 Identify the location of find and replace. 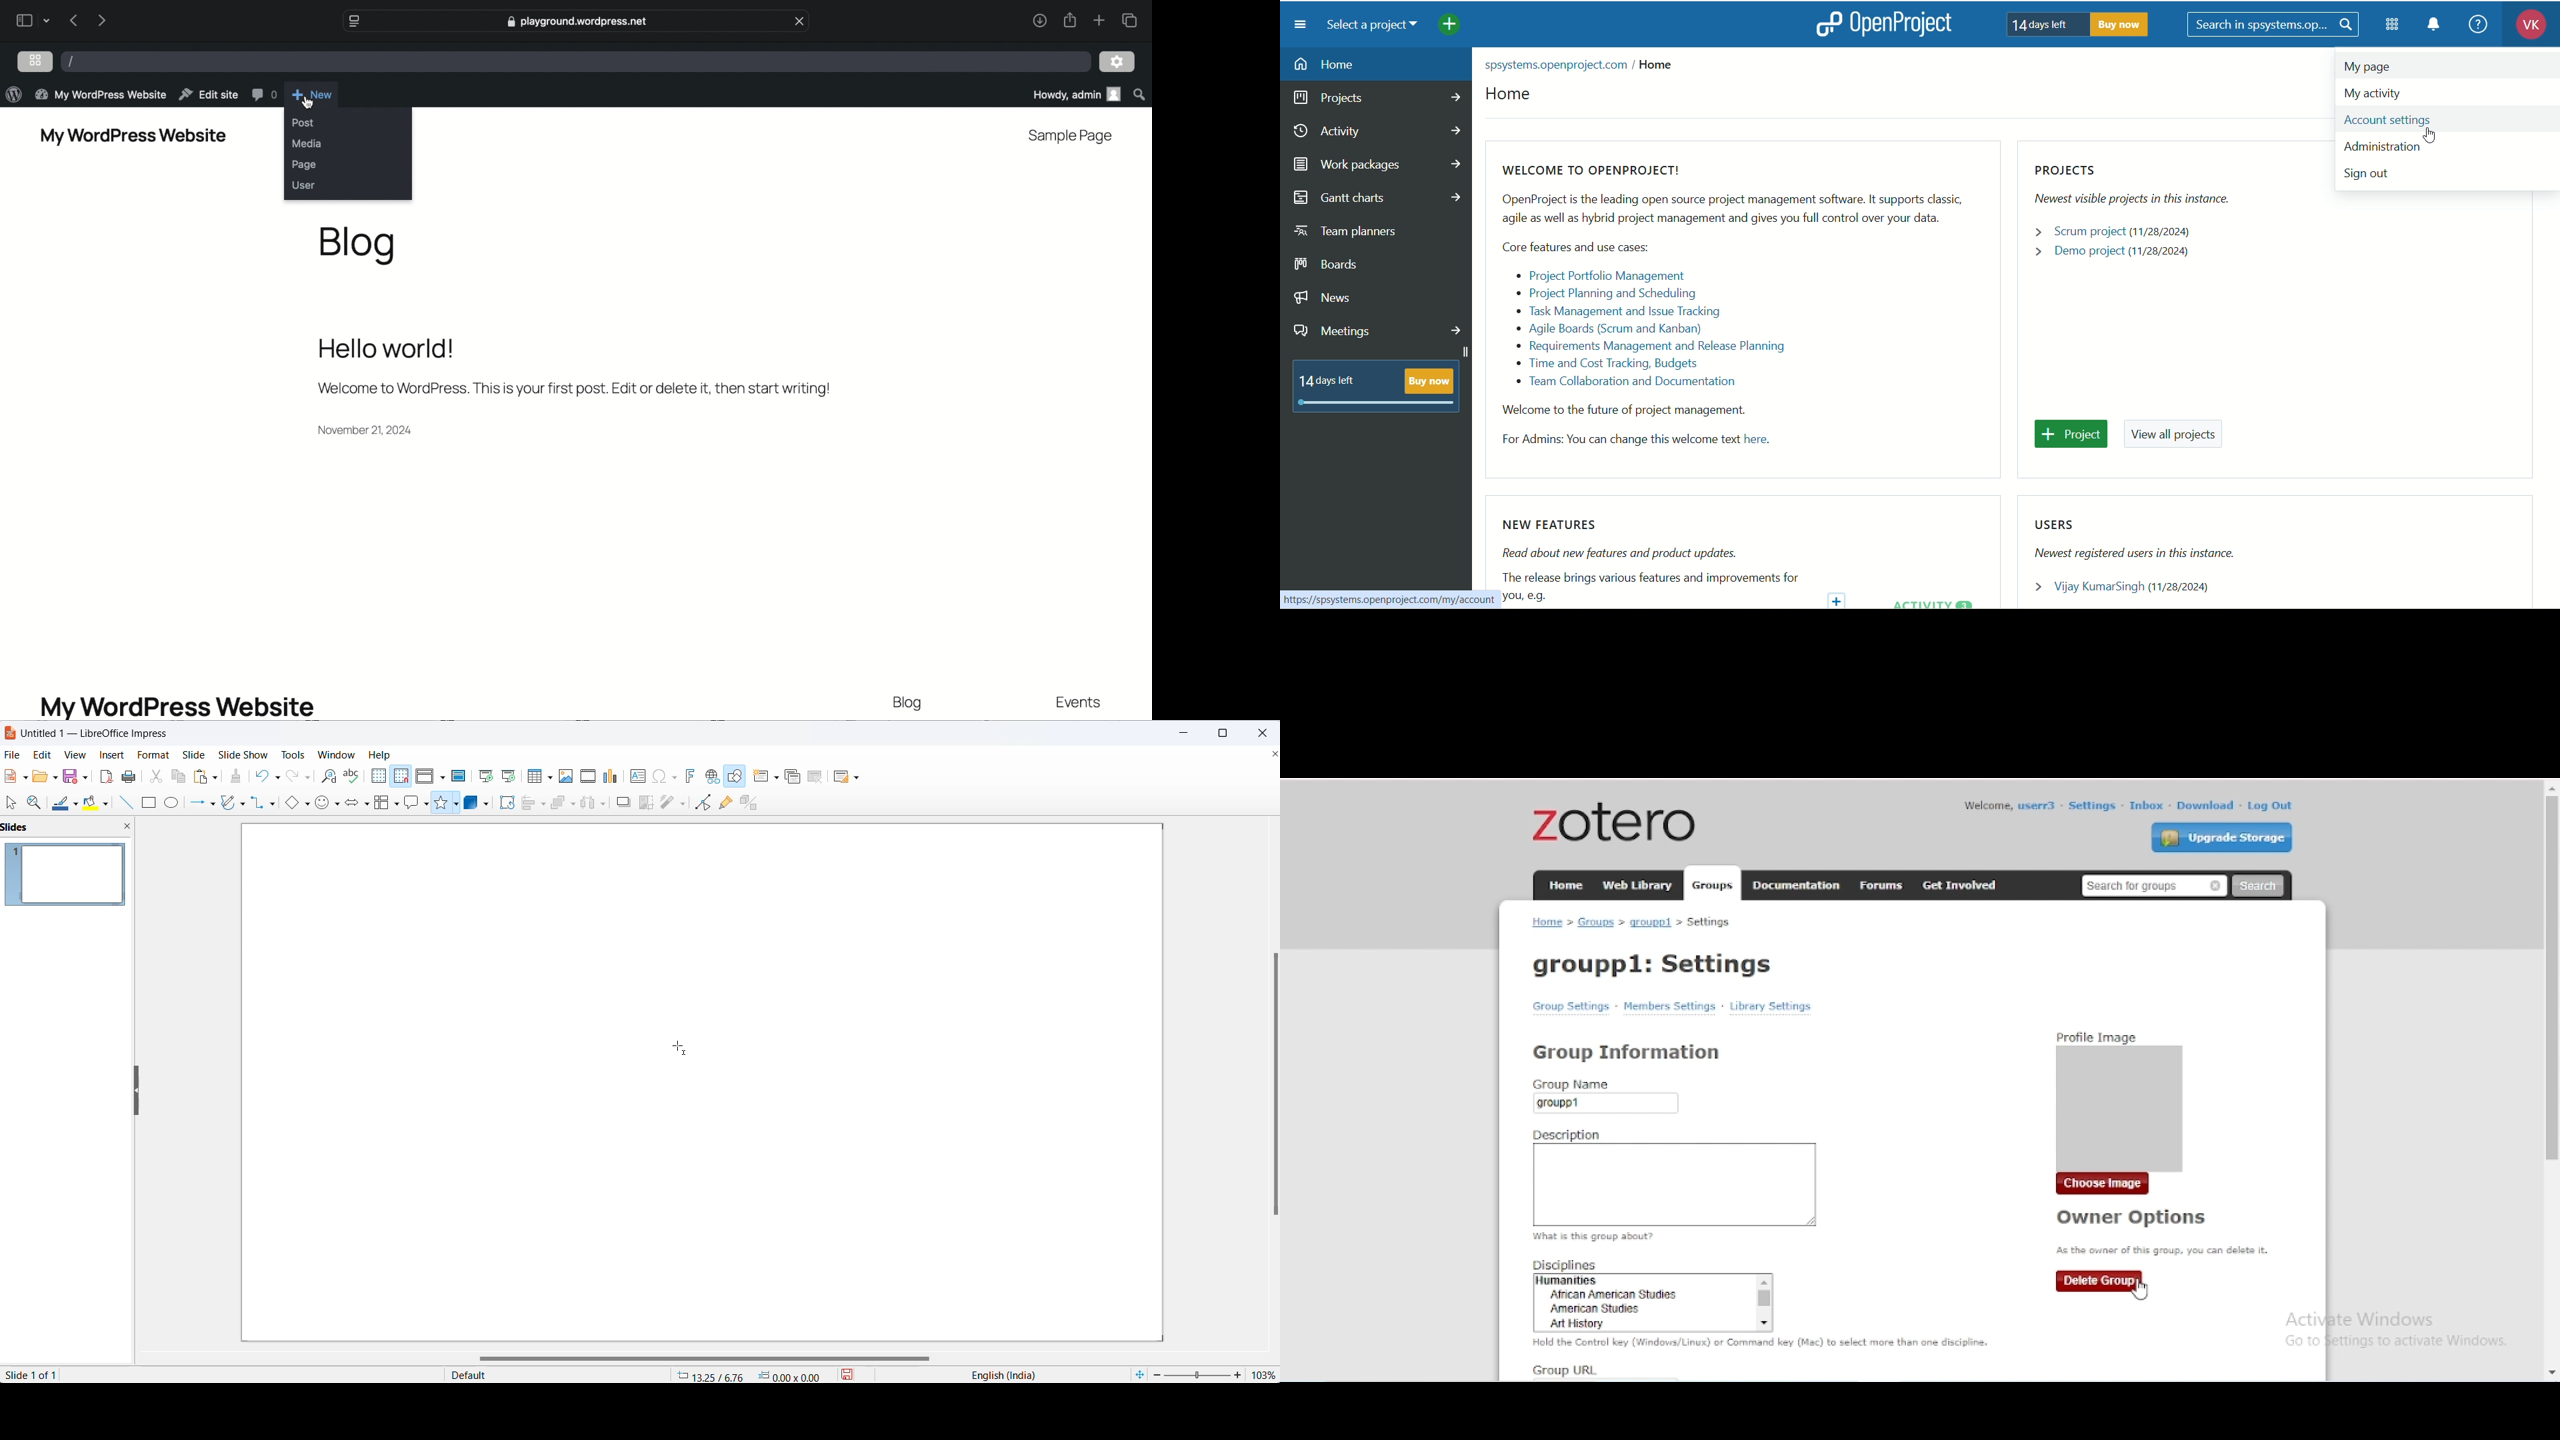
(327, 777).